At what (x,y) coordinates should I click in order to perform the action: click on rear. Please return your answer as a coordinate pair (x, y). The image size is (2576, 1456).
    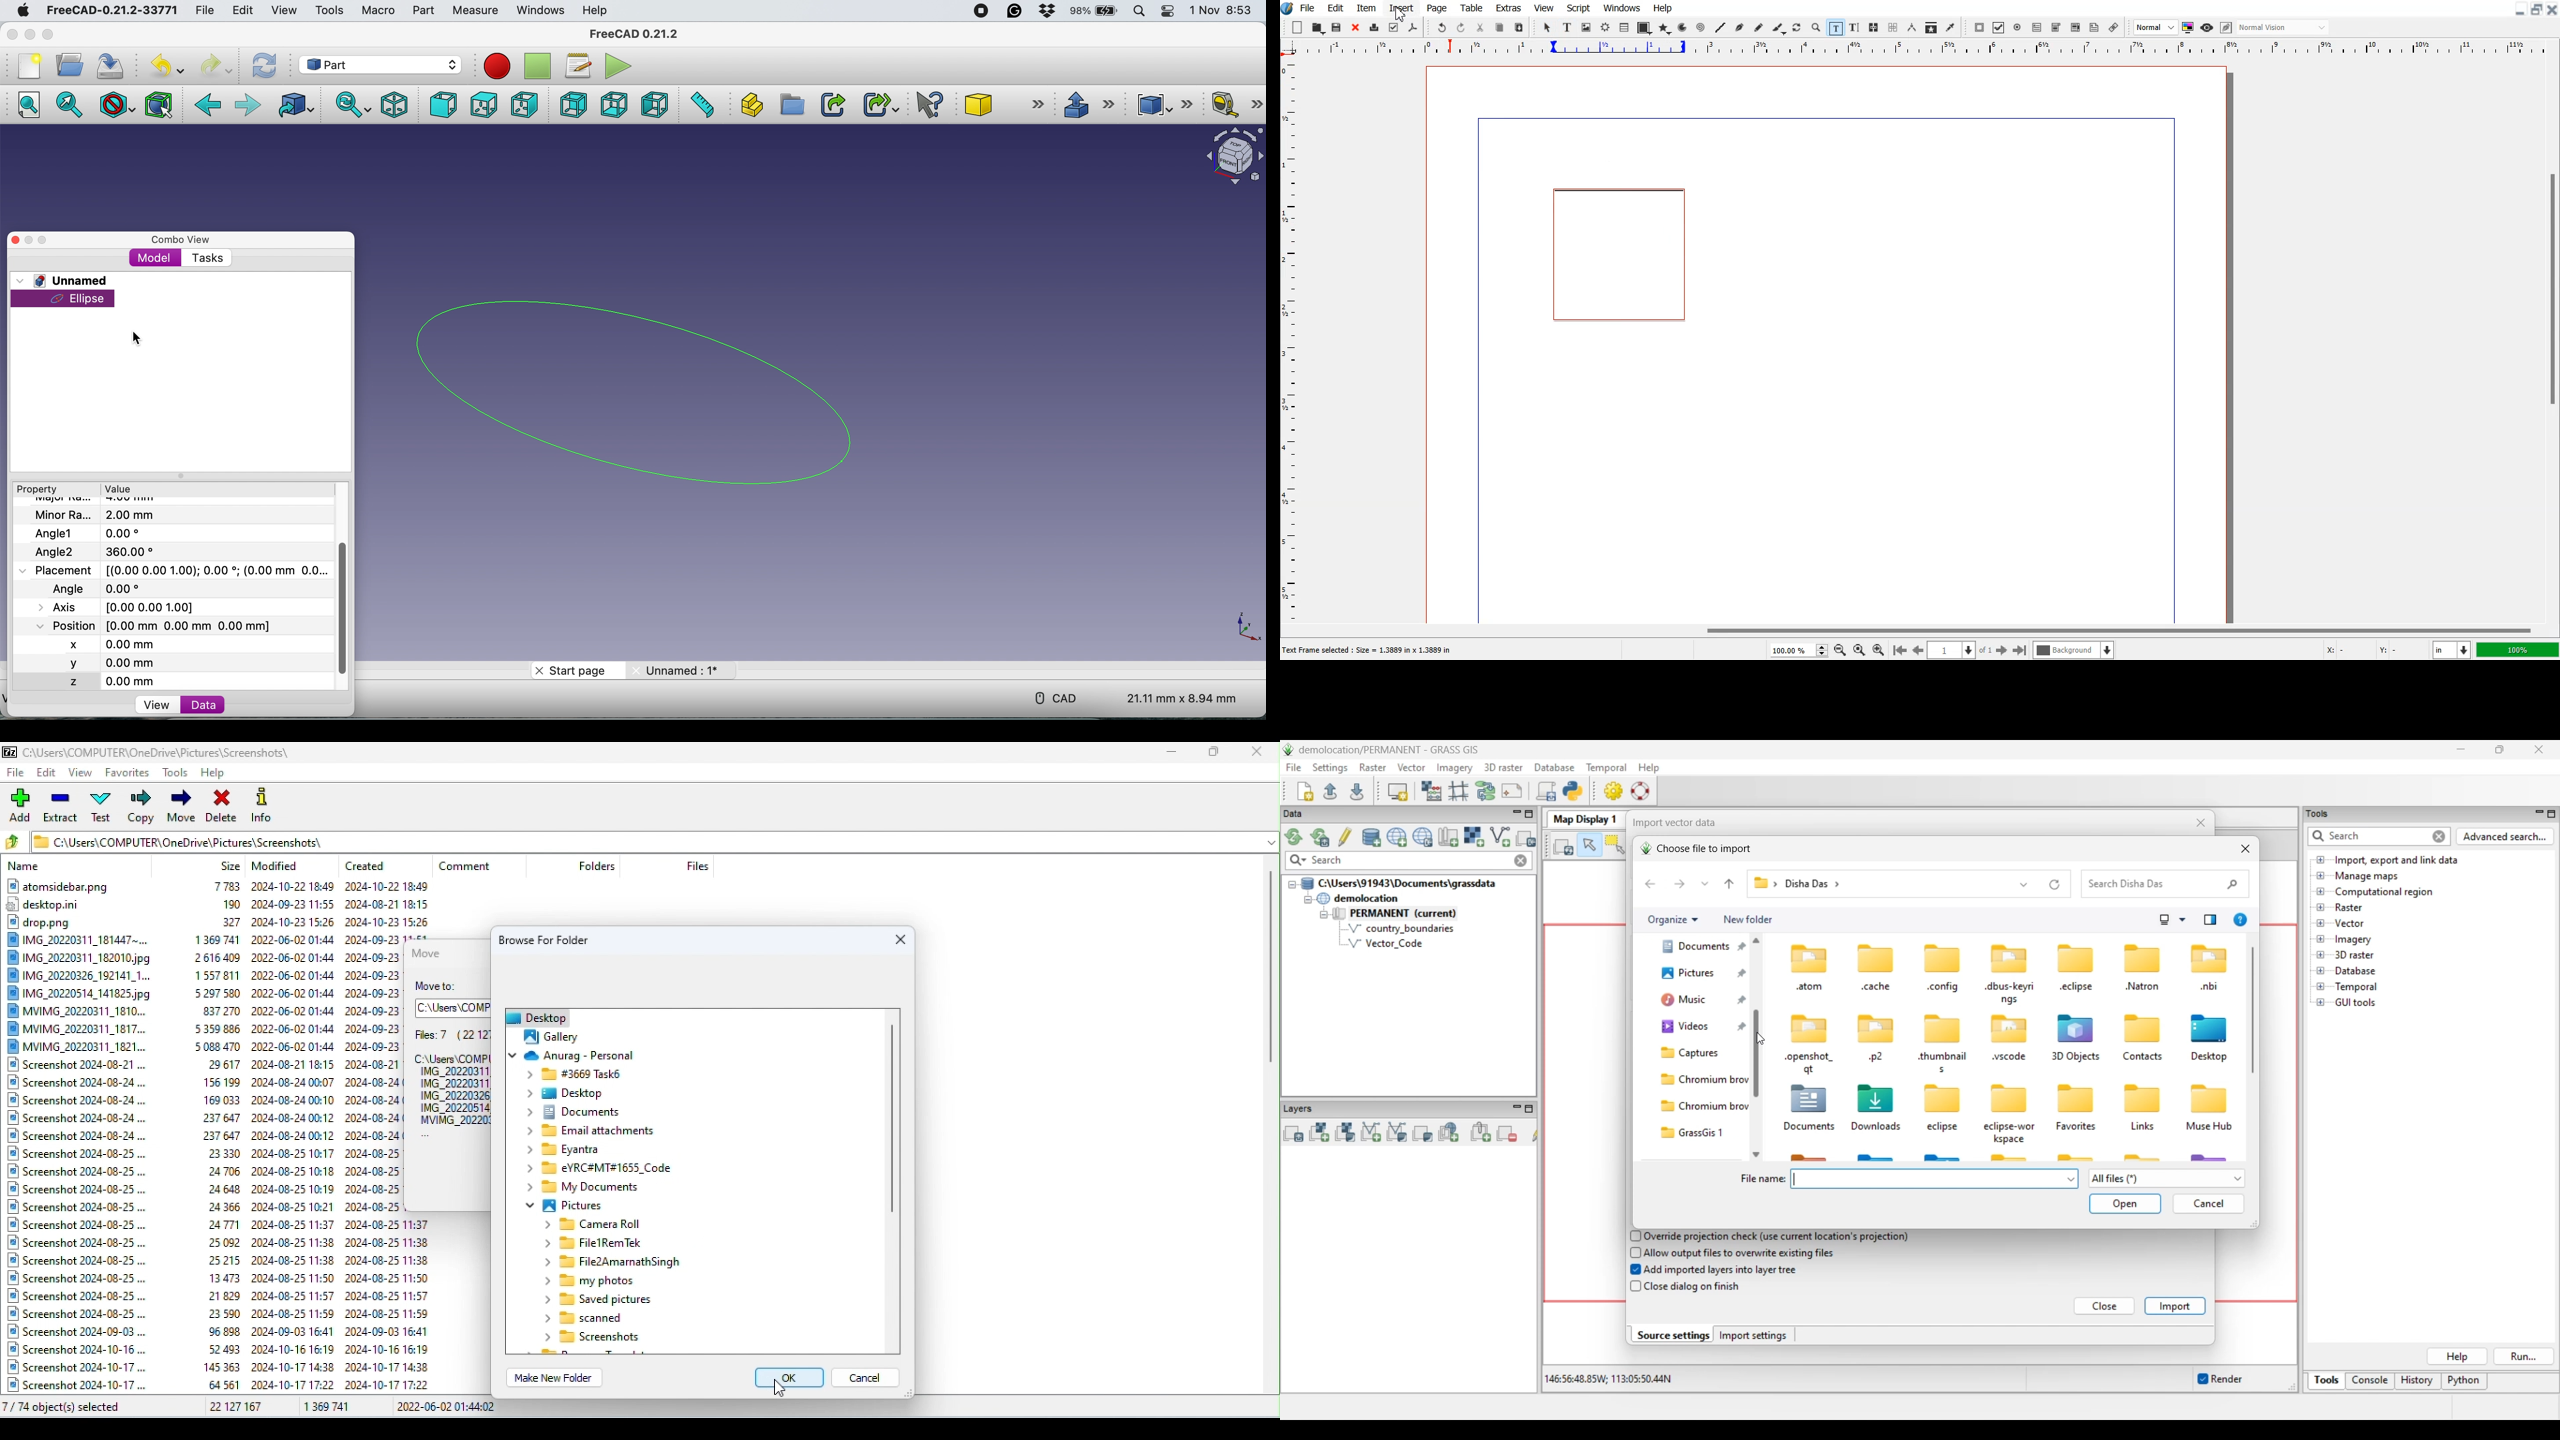
    Looking at the image, I should click on (575, 104).